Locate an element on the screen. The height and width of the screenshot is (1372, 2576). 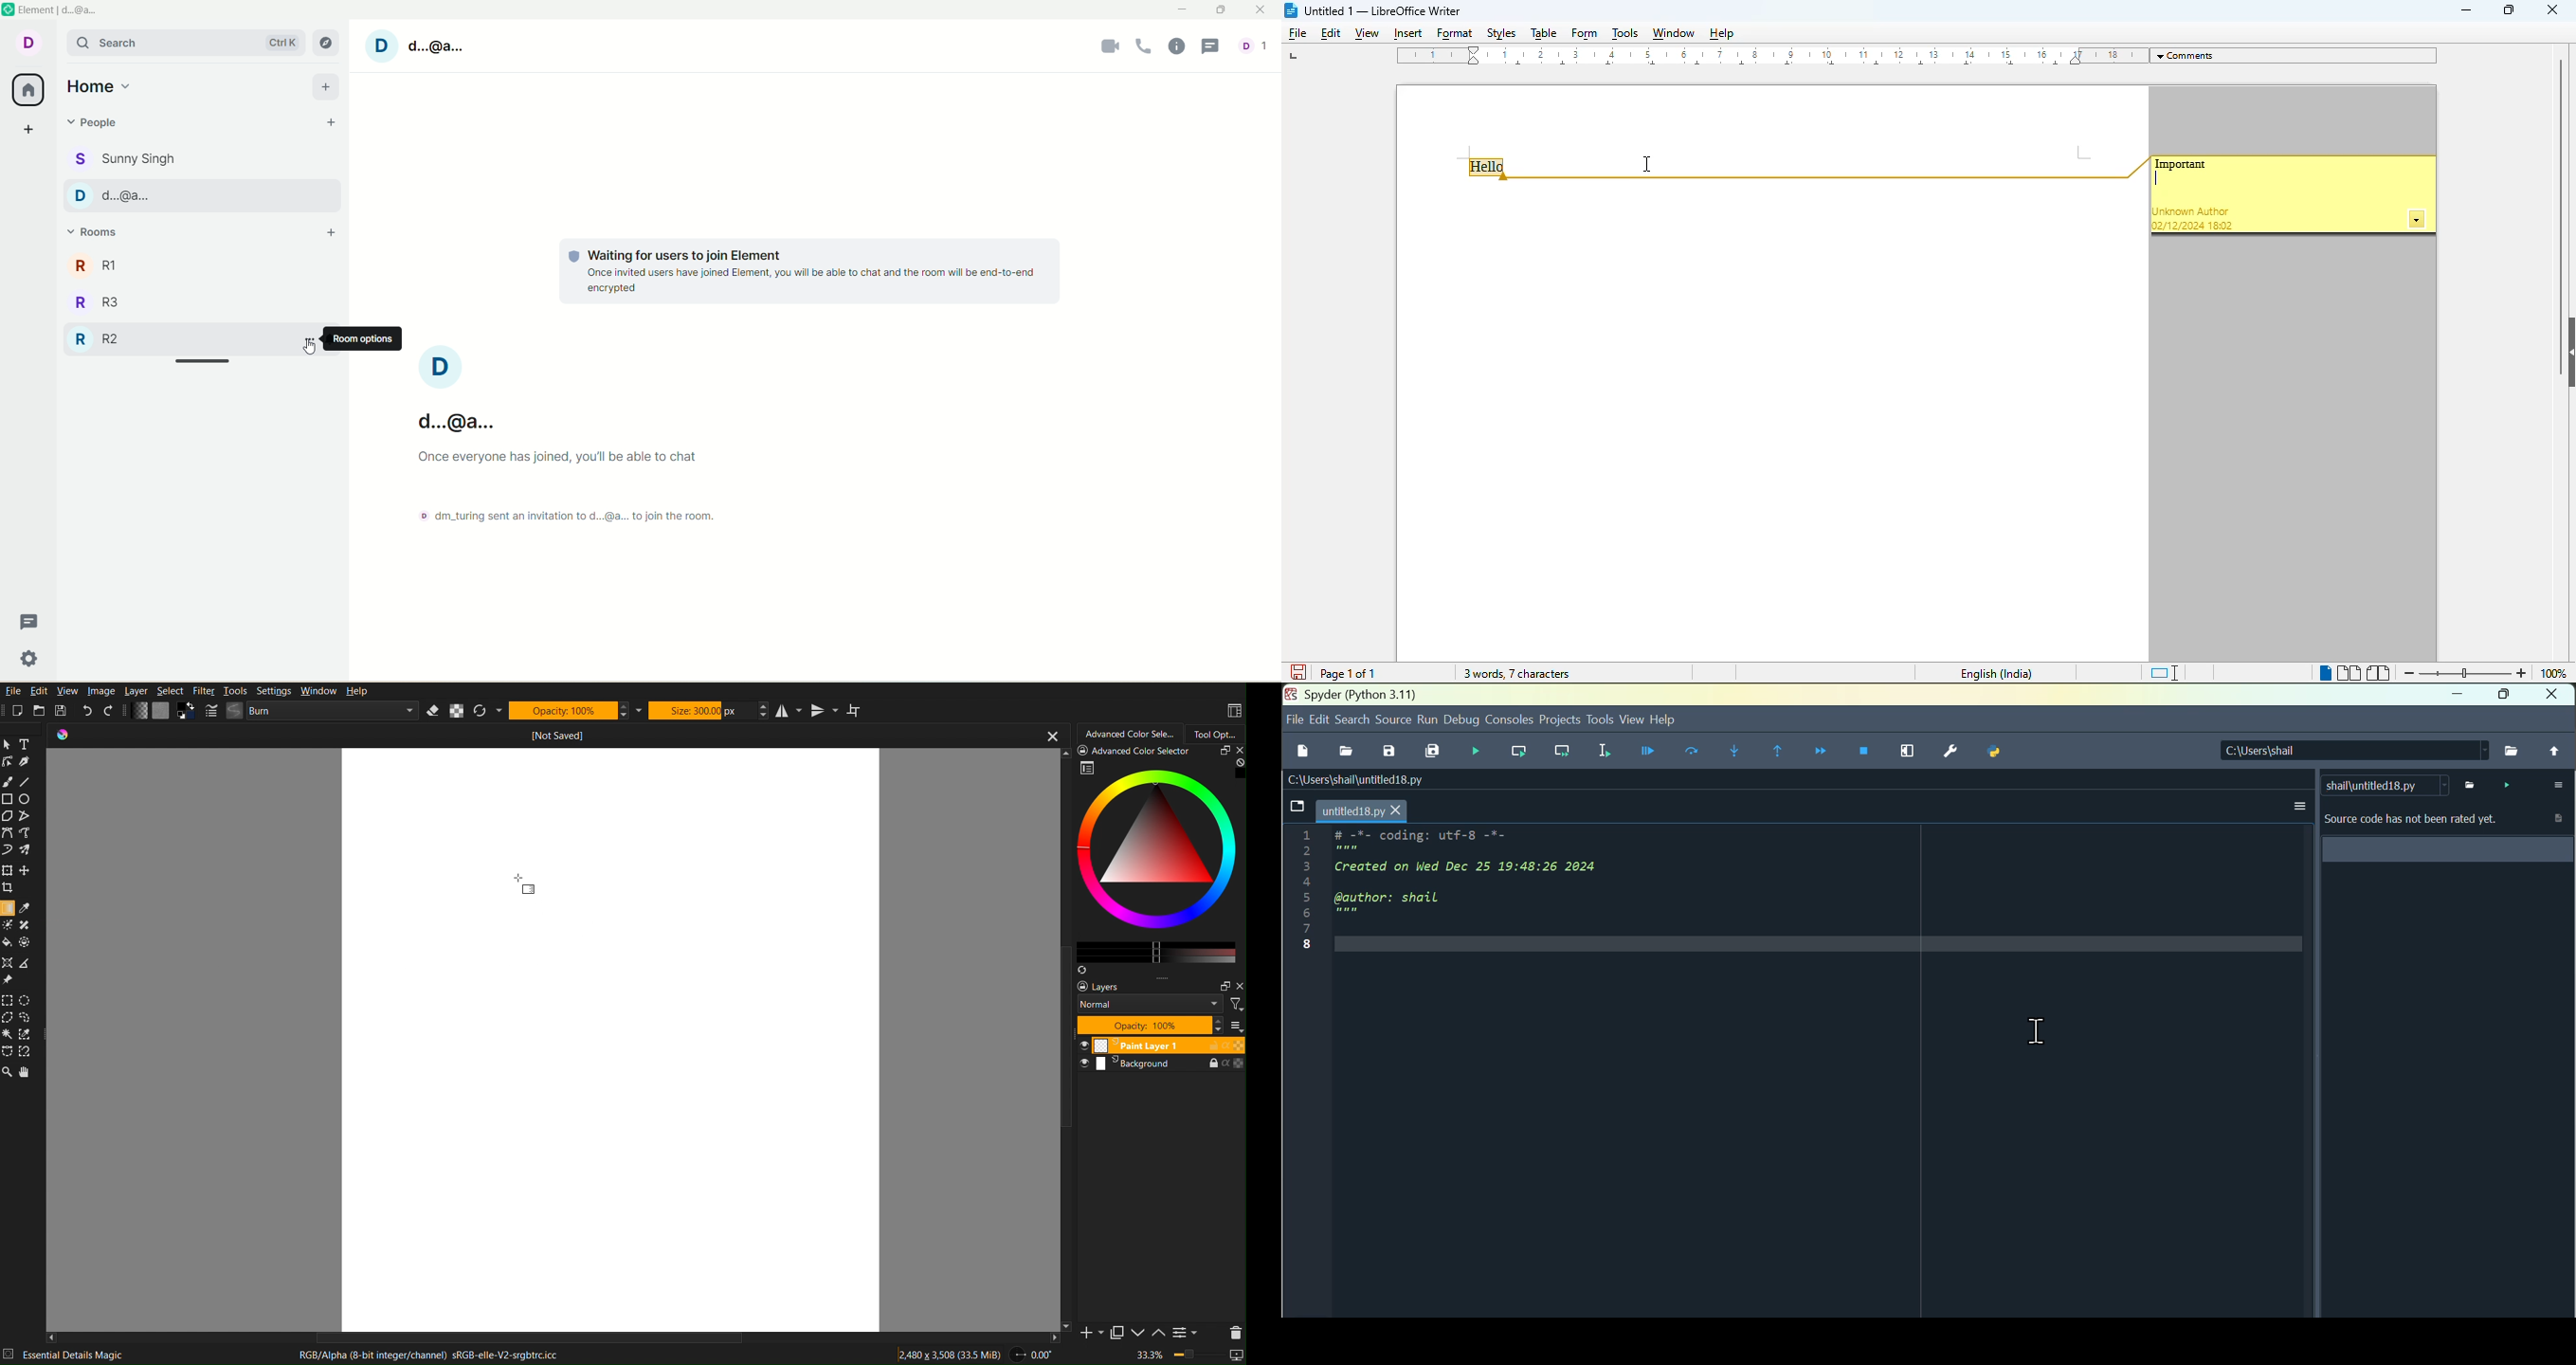
insert is located at coordinates (1406, 34).